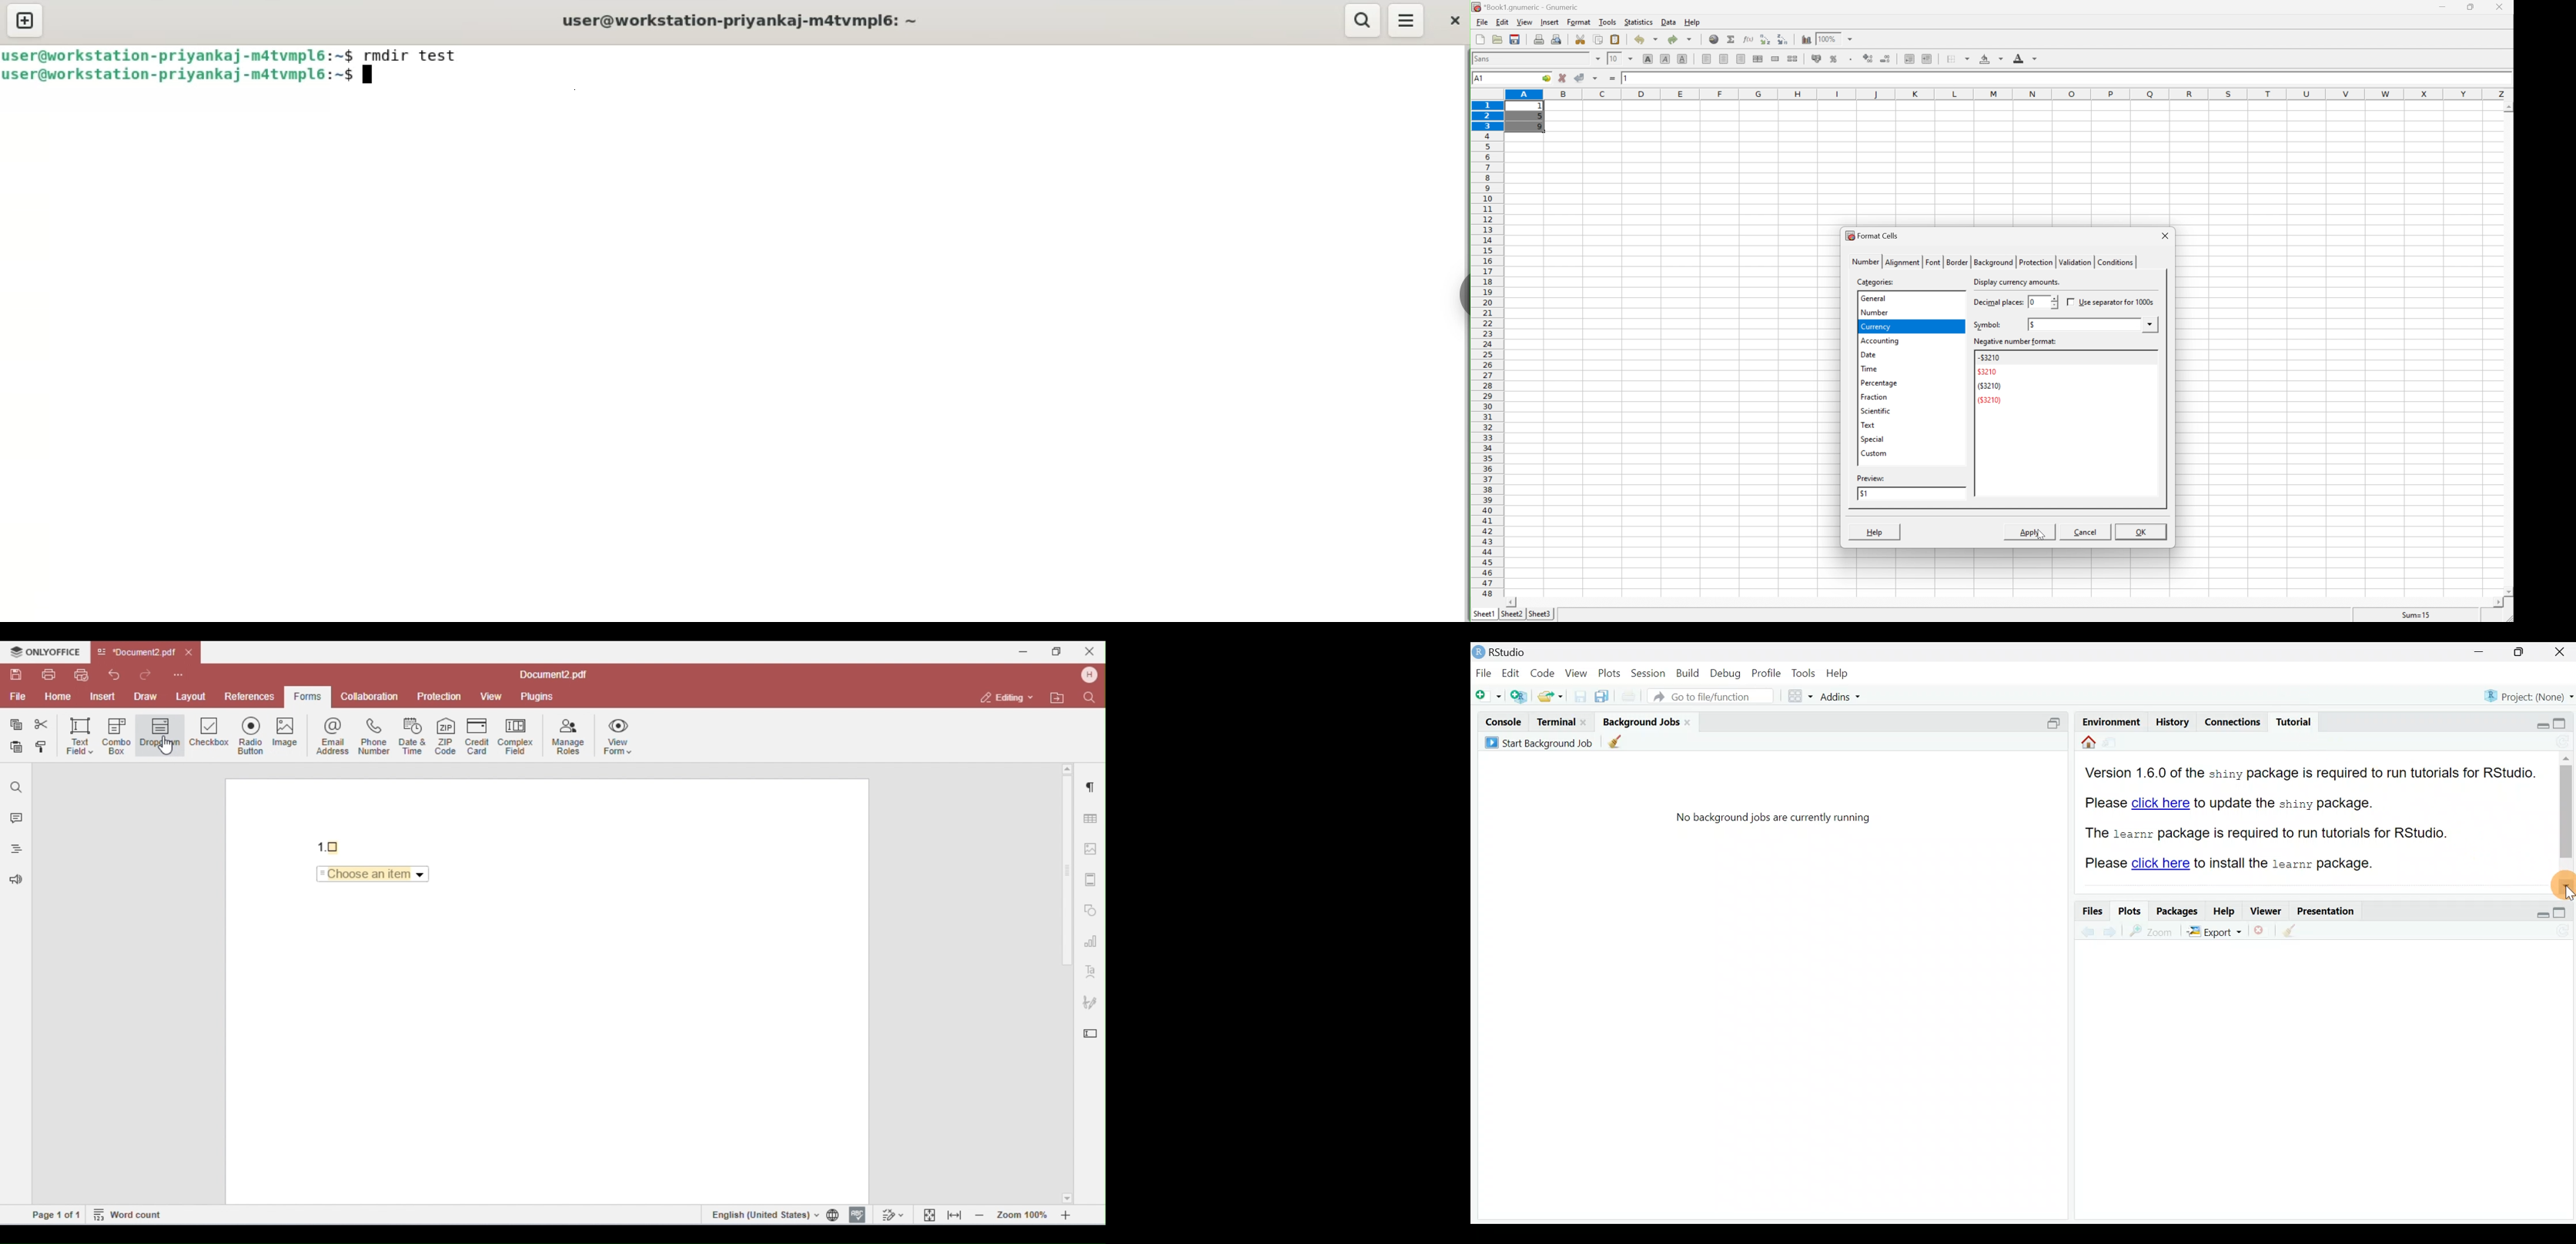 The width and height of the screenshot is (2576, 1260). What do you see at coordinates (1990, 400) in the screenshot?
I see `(3210)` at bounding box center [1990, 400].